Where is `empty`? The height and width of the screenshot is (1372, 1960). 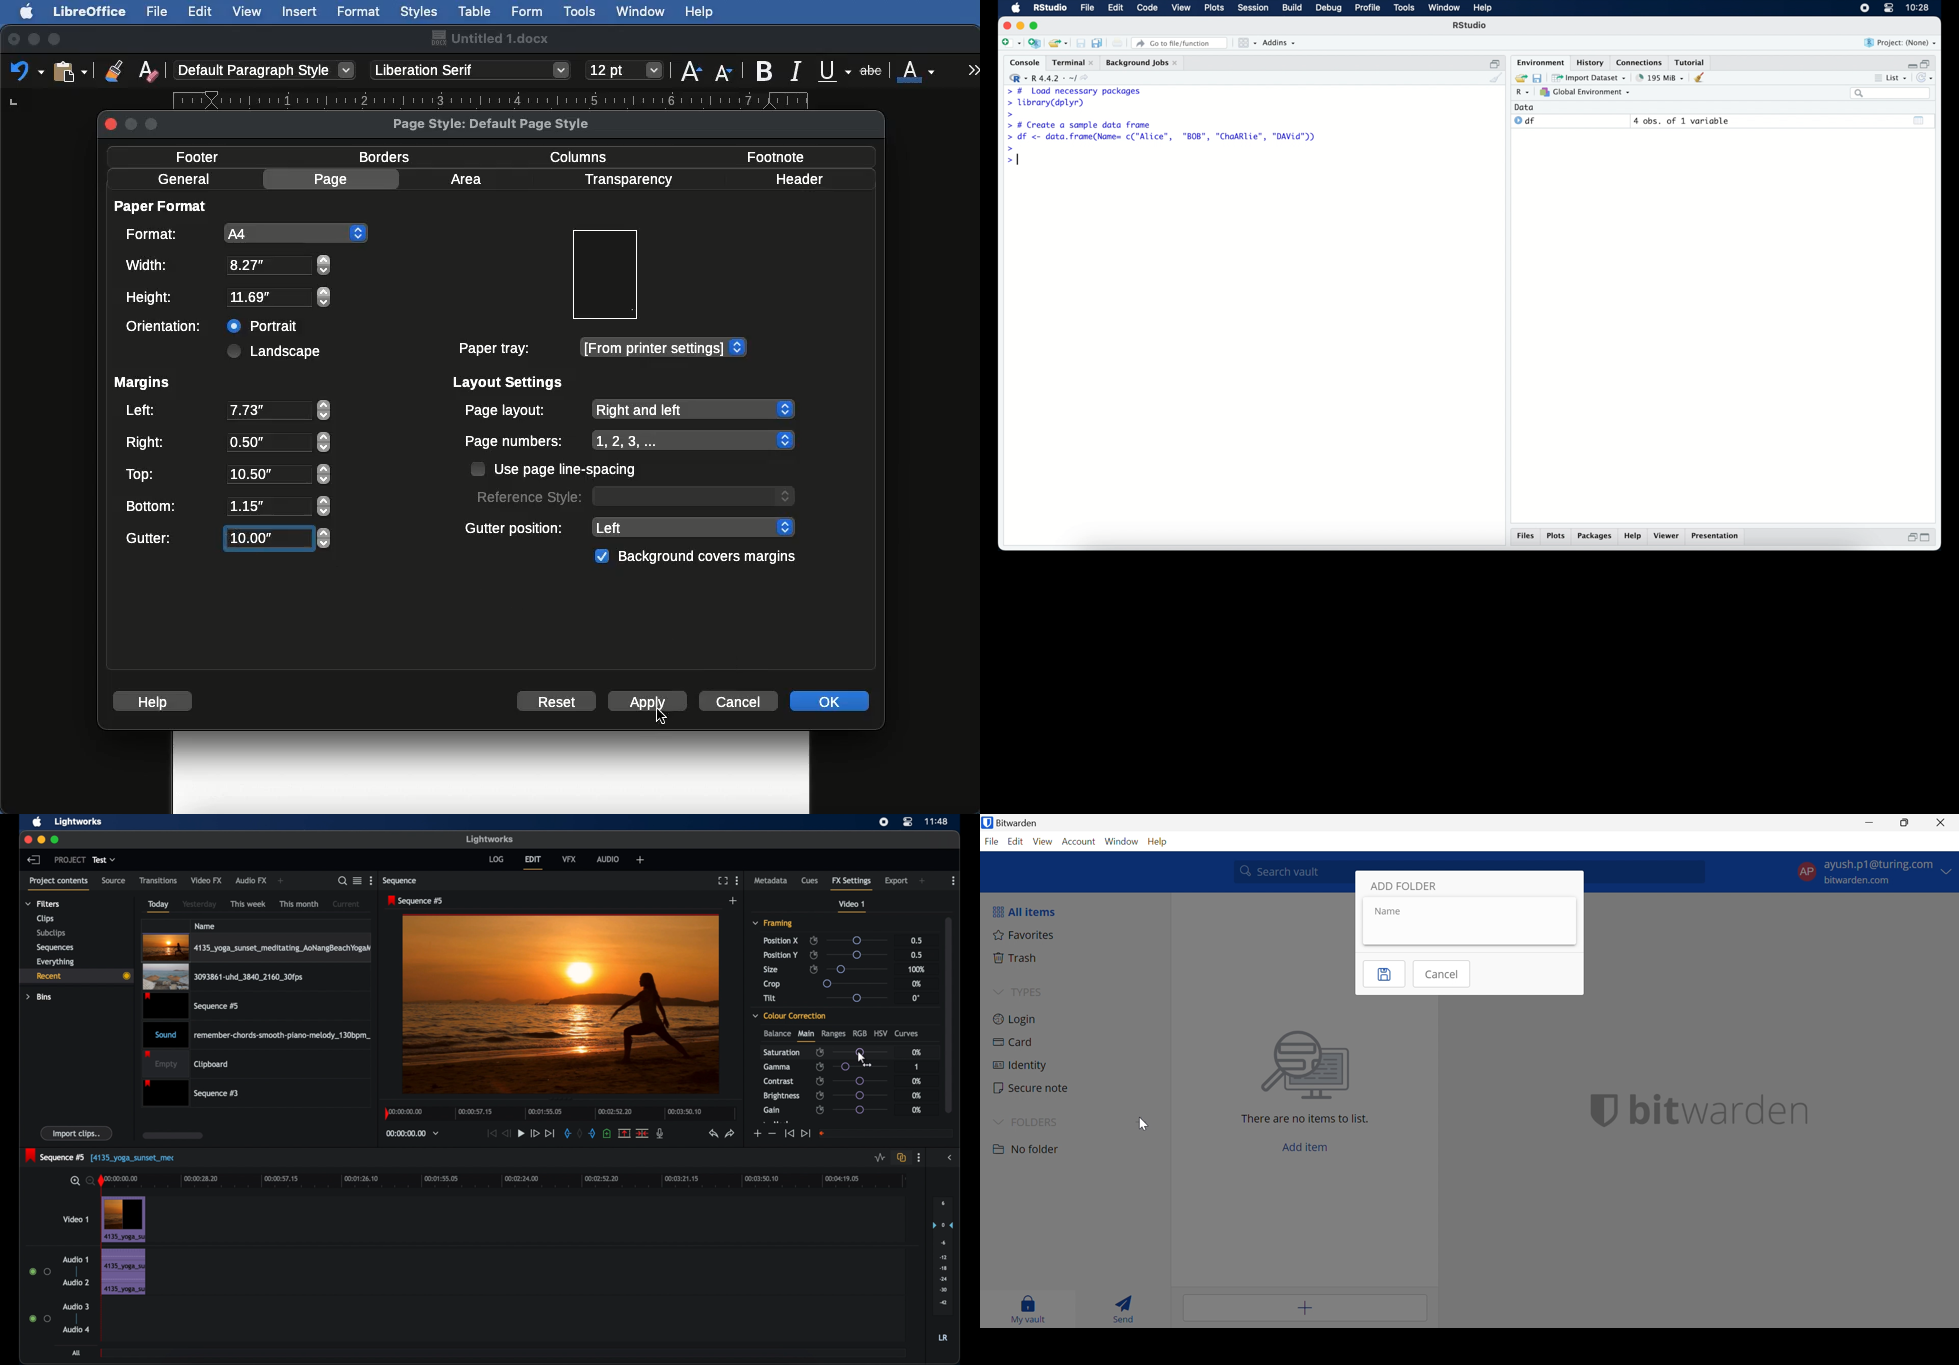
empty is located at coordinates (186, 1064).